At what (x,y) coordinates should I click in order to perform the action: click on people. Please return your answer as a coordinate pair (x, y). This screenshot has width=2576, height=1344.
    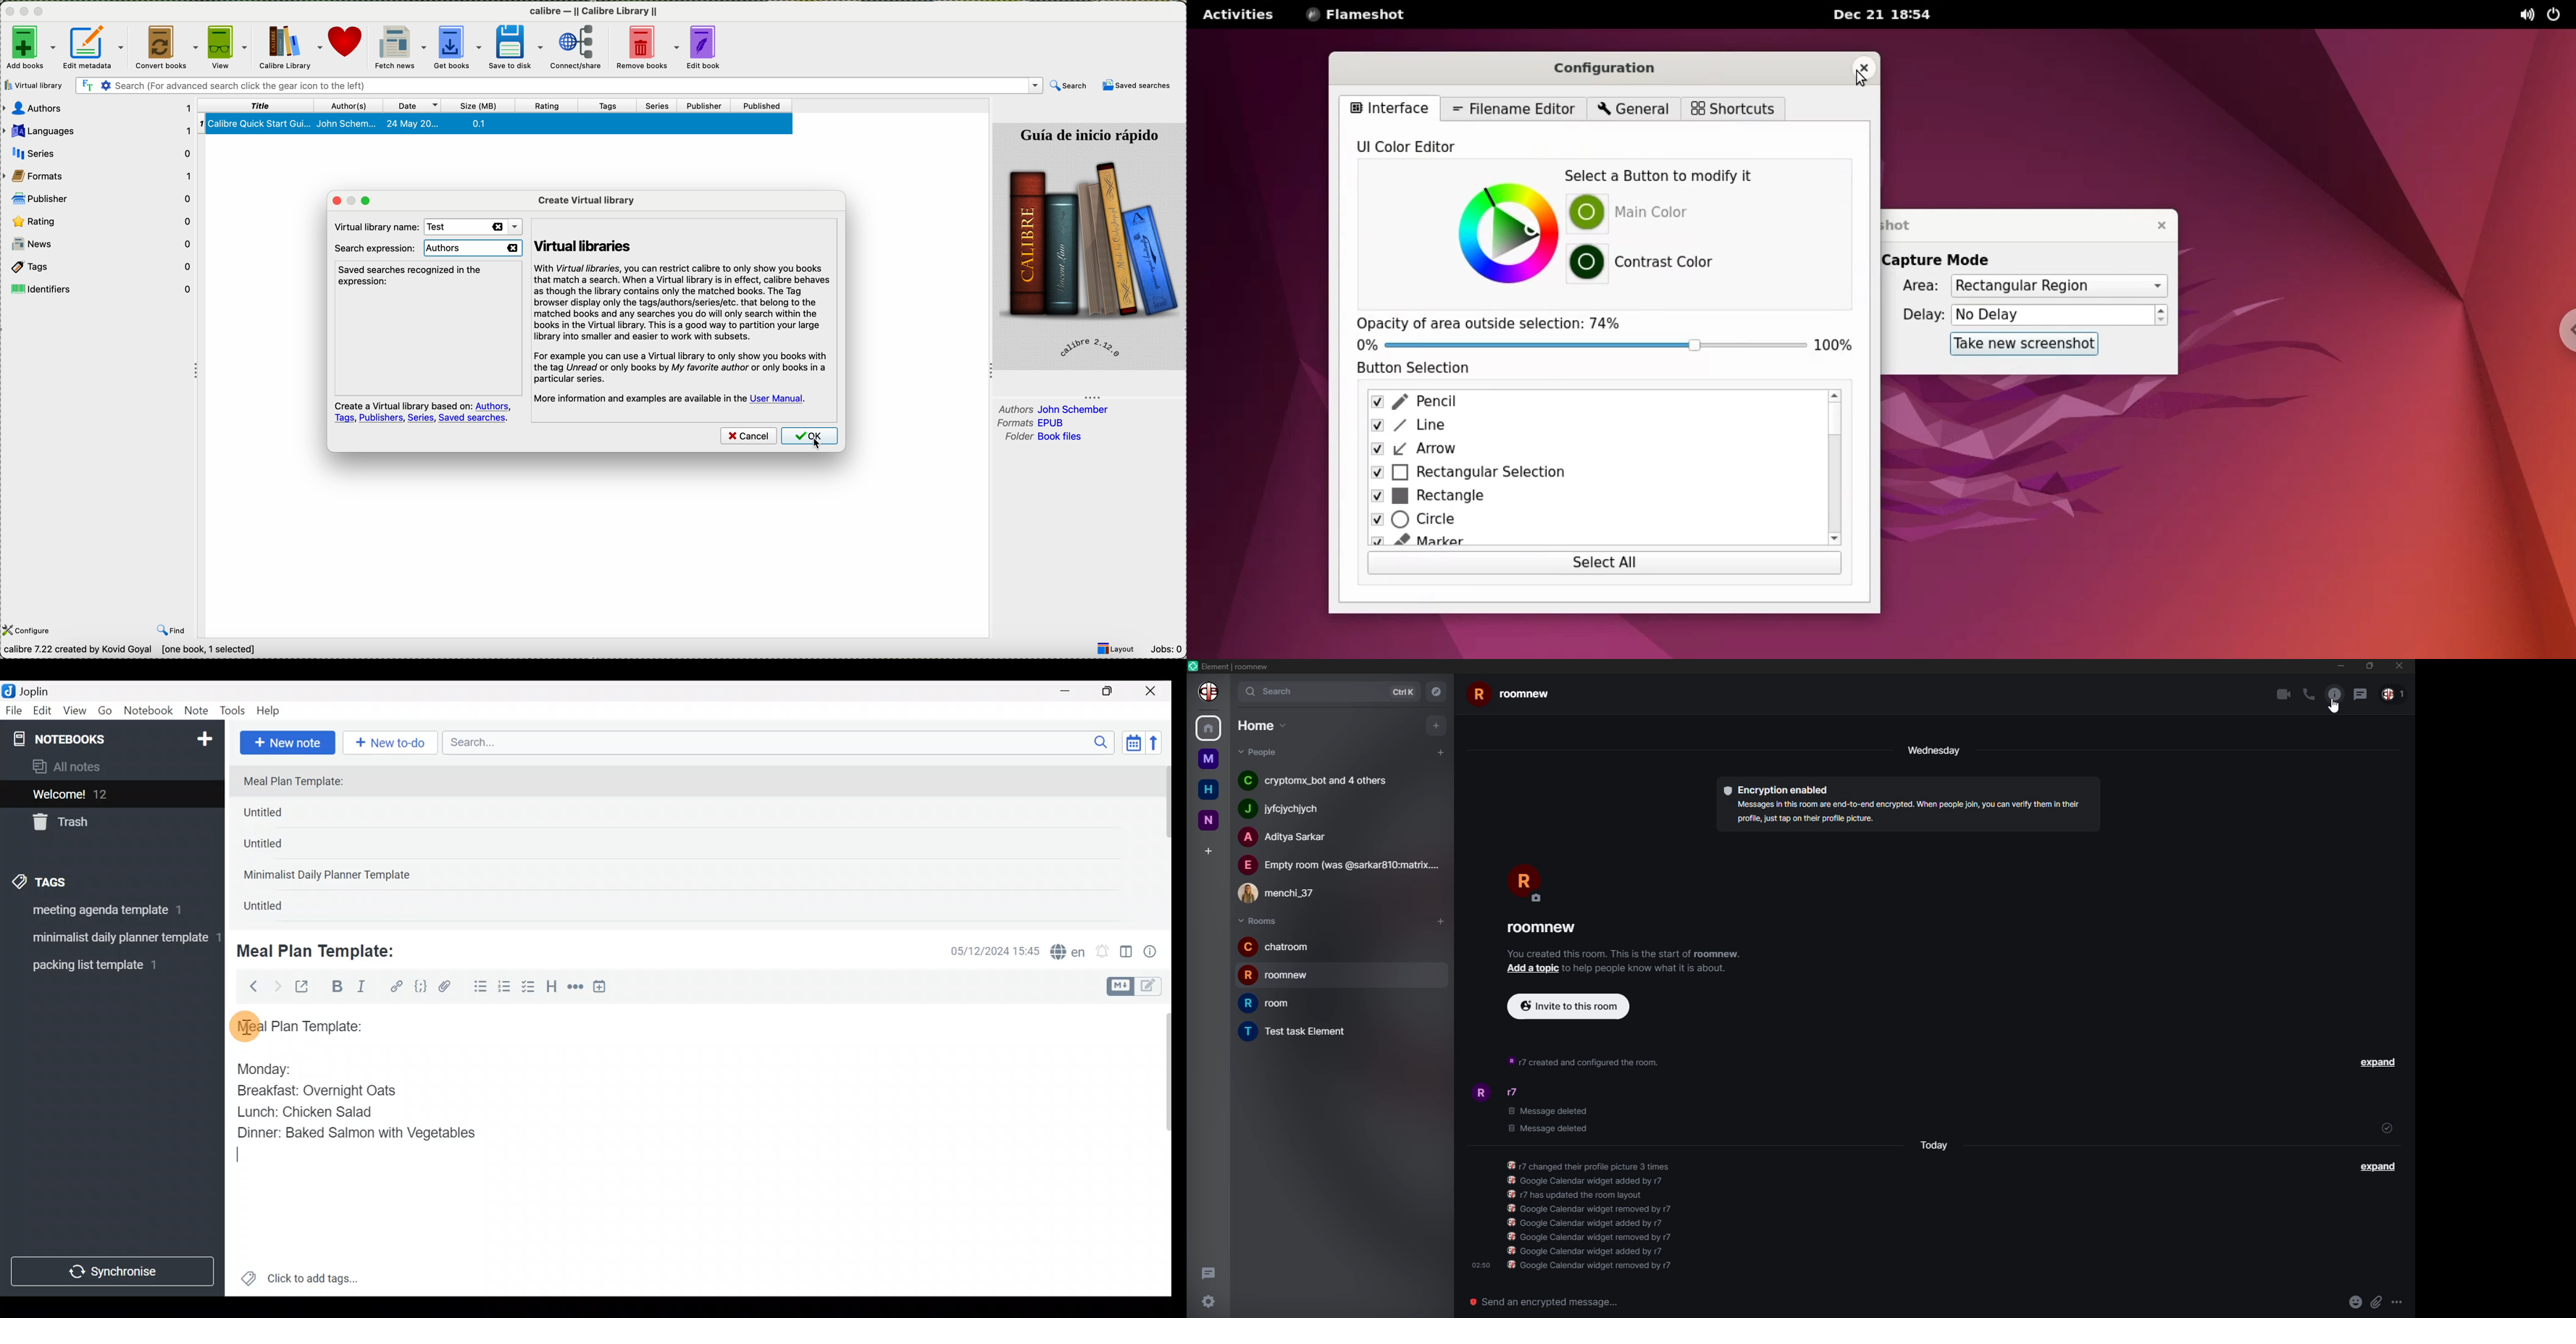
    Looking at the image, I should click on (1288, 838).